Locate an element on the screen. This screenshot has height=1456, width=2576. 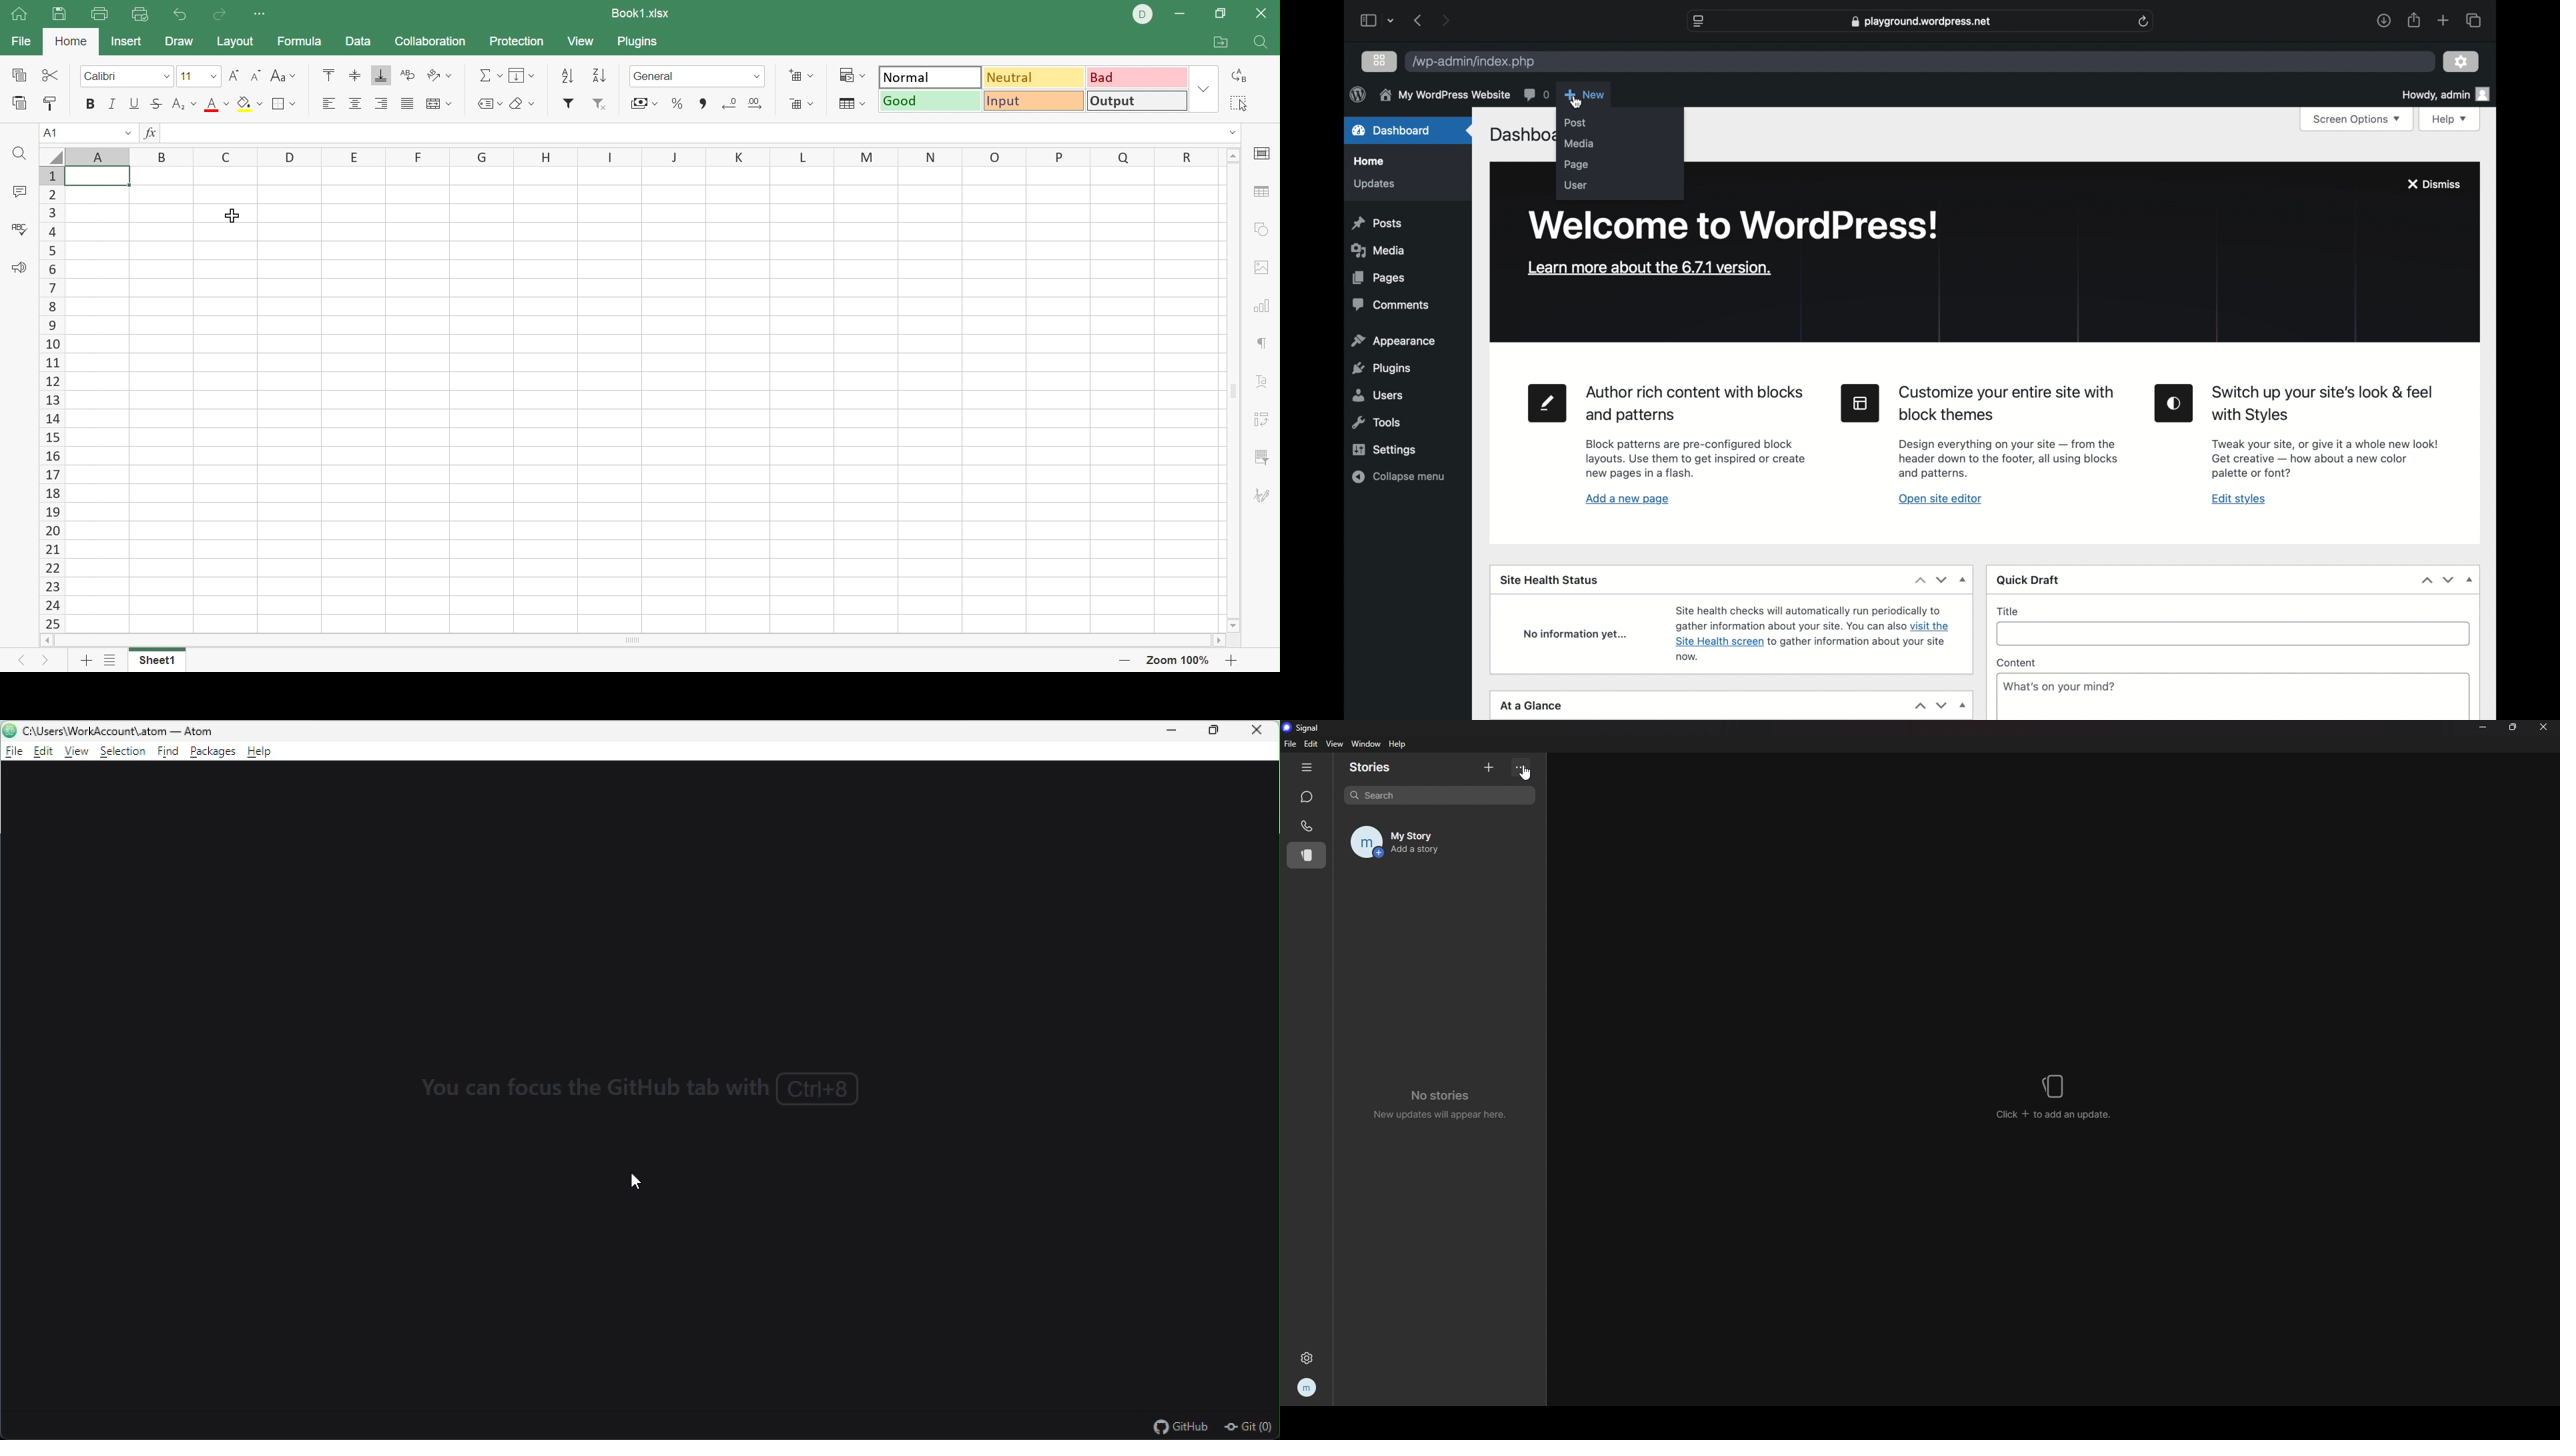
Minimize is located at coordinates (1179, 15).